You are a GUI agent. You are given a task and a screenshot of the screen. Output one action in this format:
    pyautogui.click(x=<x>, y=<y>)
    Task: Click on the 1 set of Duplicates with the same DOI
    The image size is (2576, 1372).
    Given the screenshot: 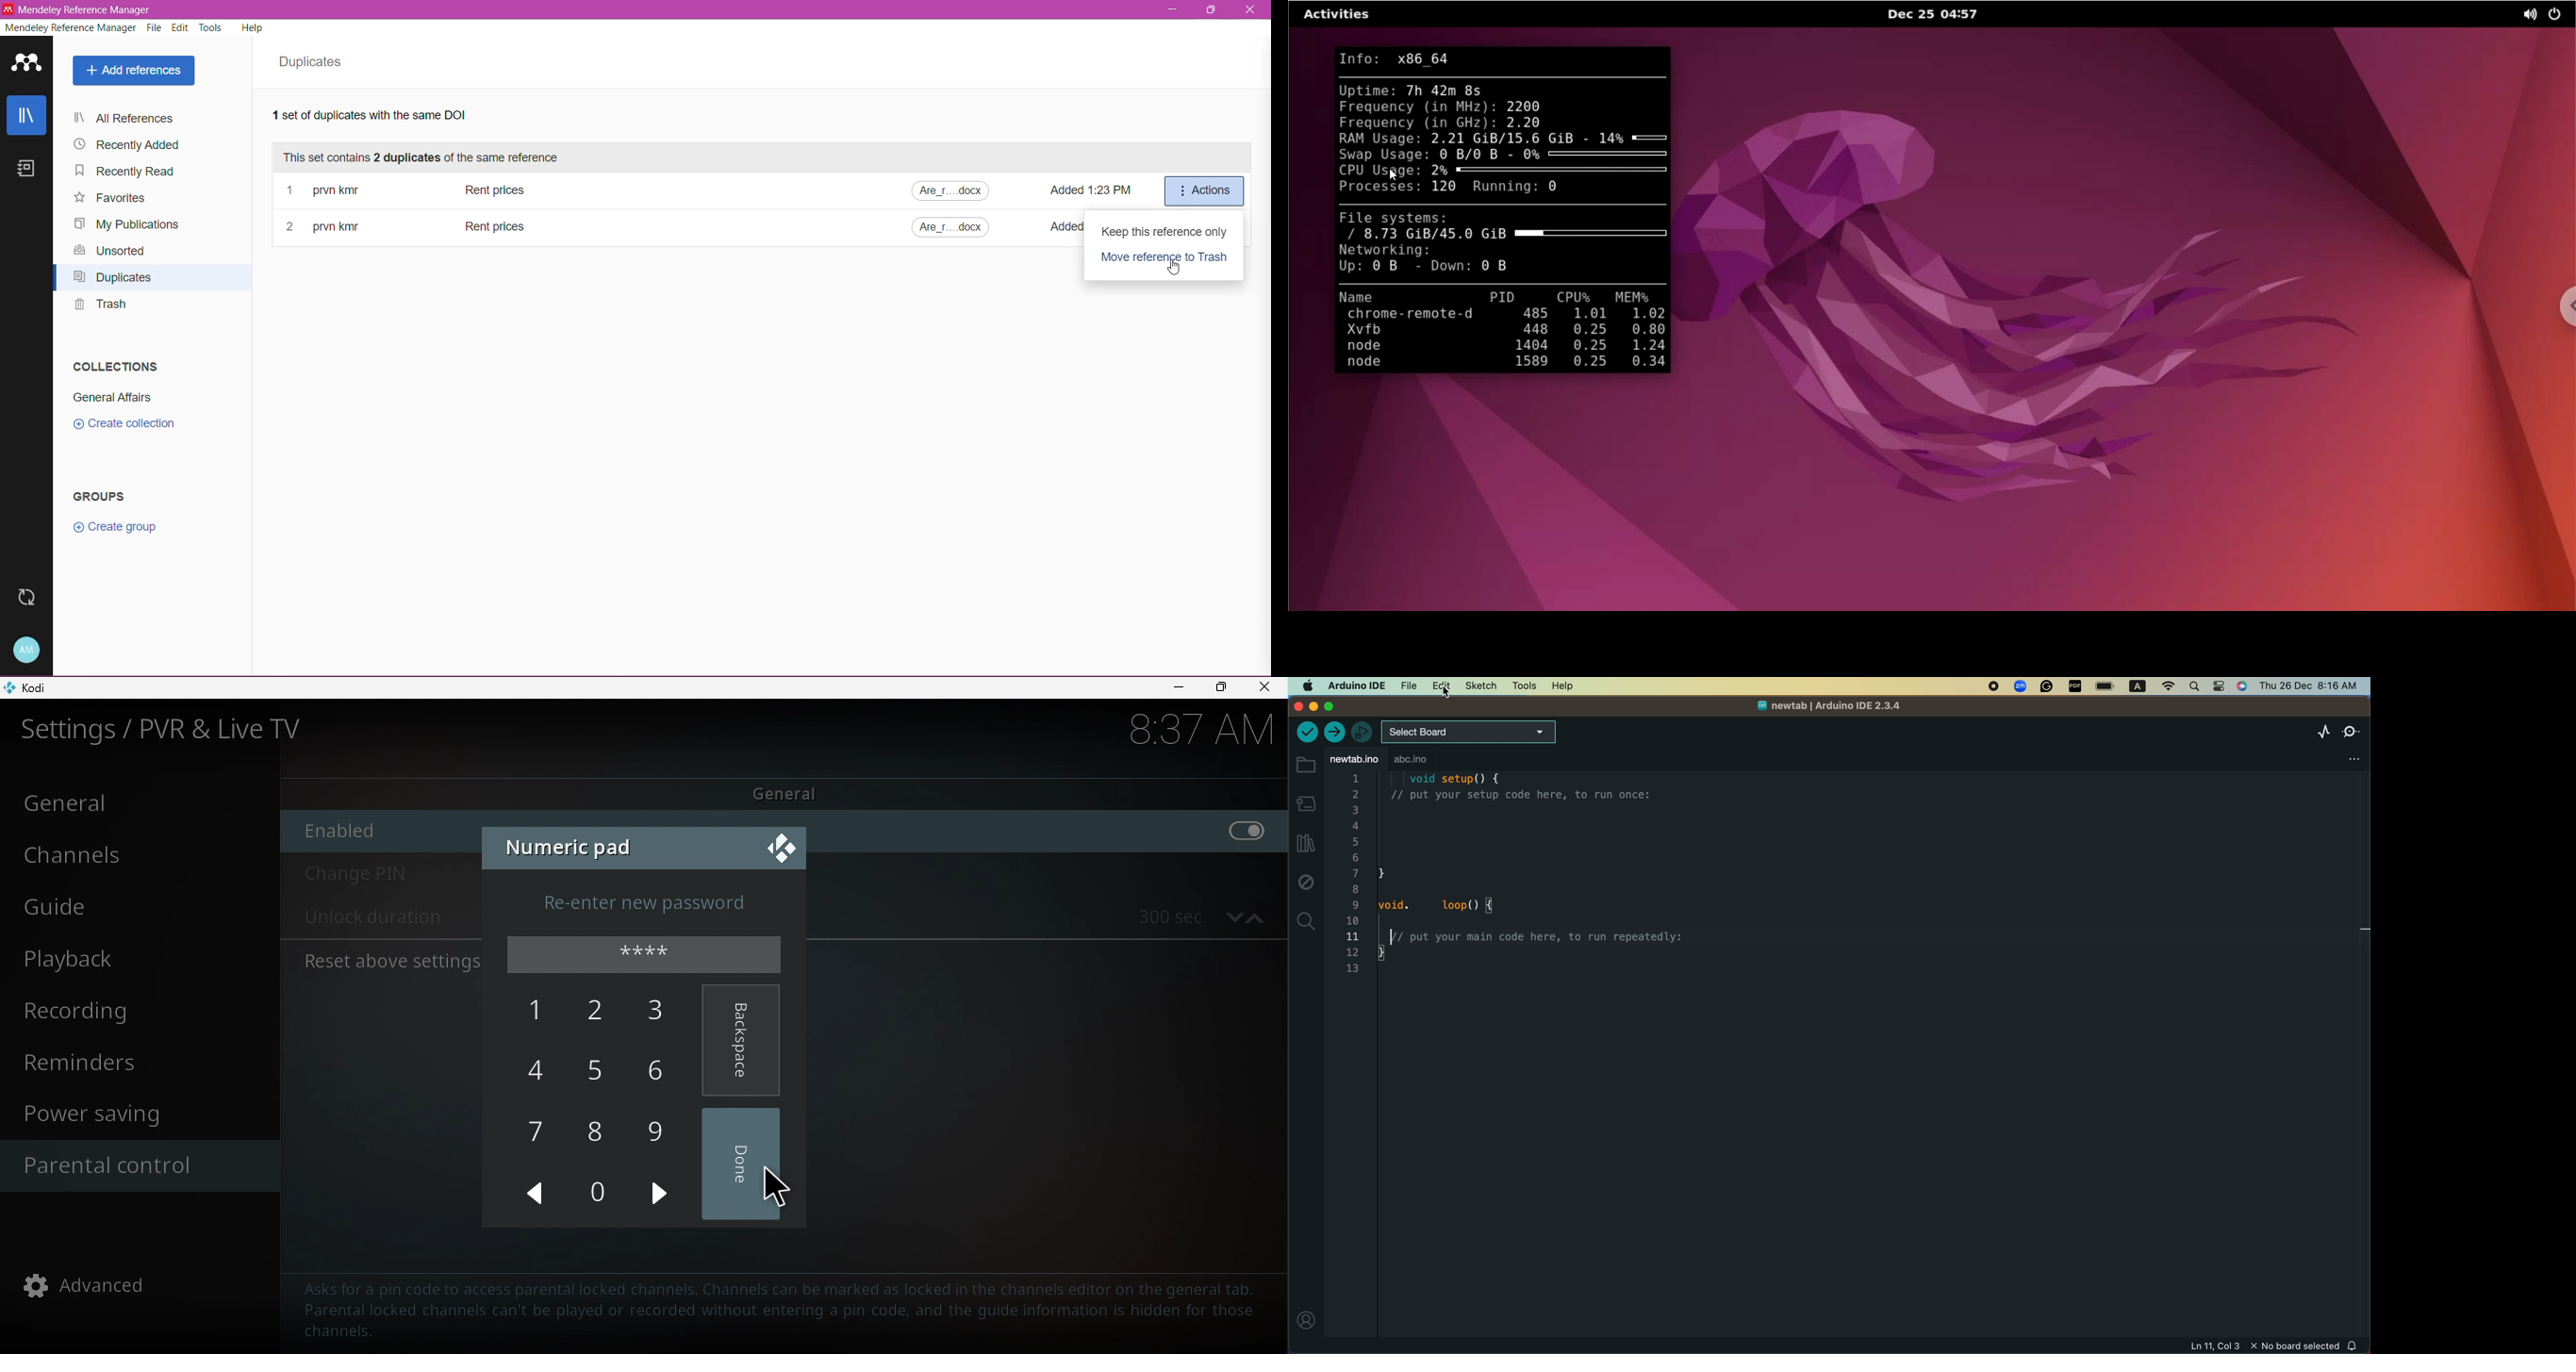 What is the action you would take?
    pyautogui.click(x=392, y=117)
    